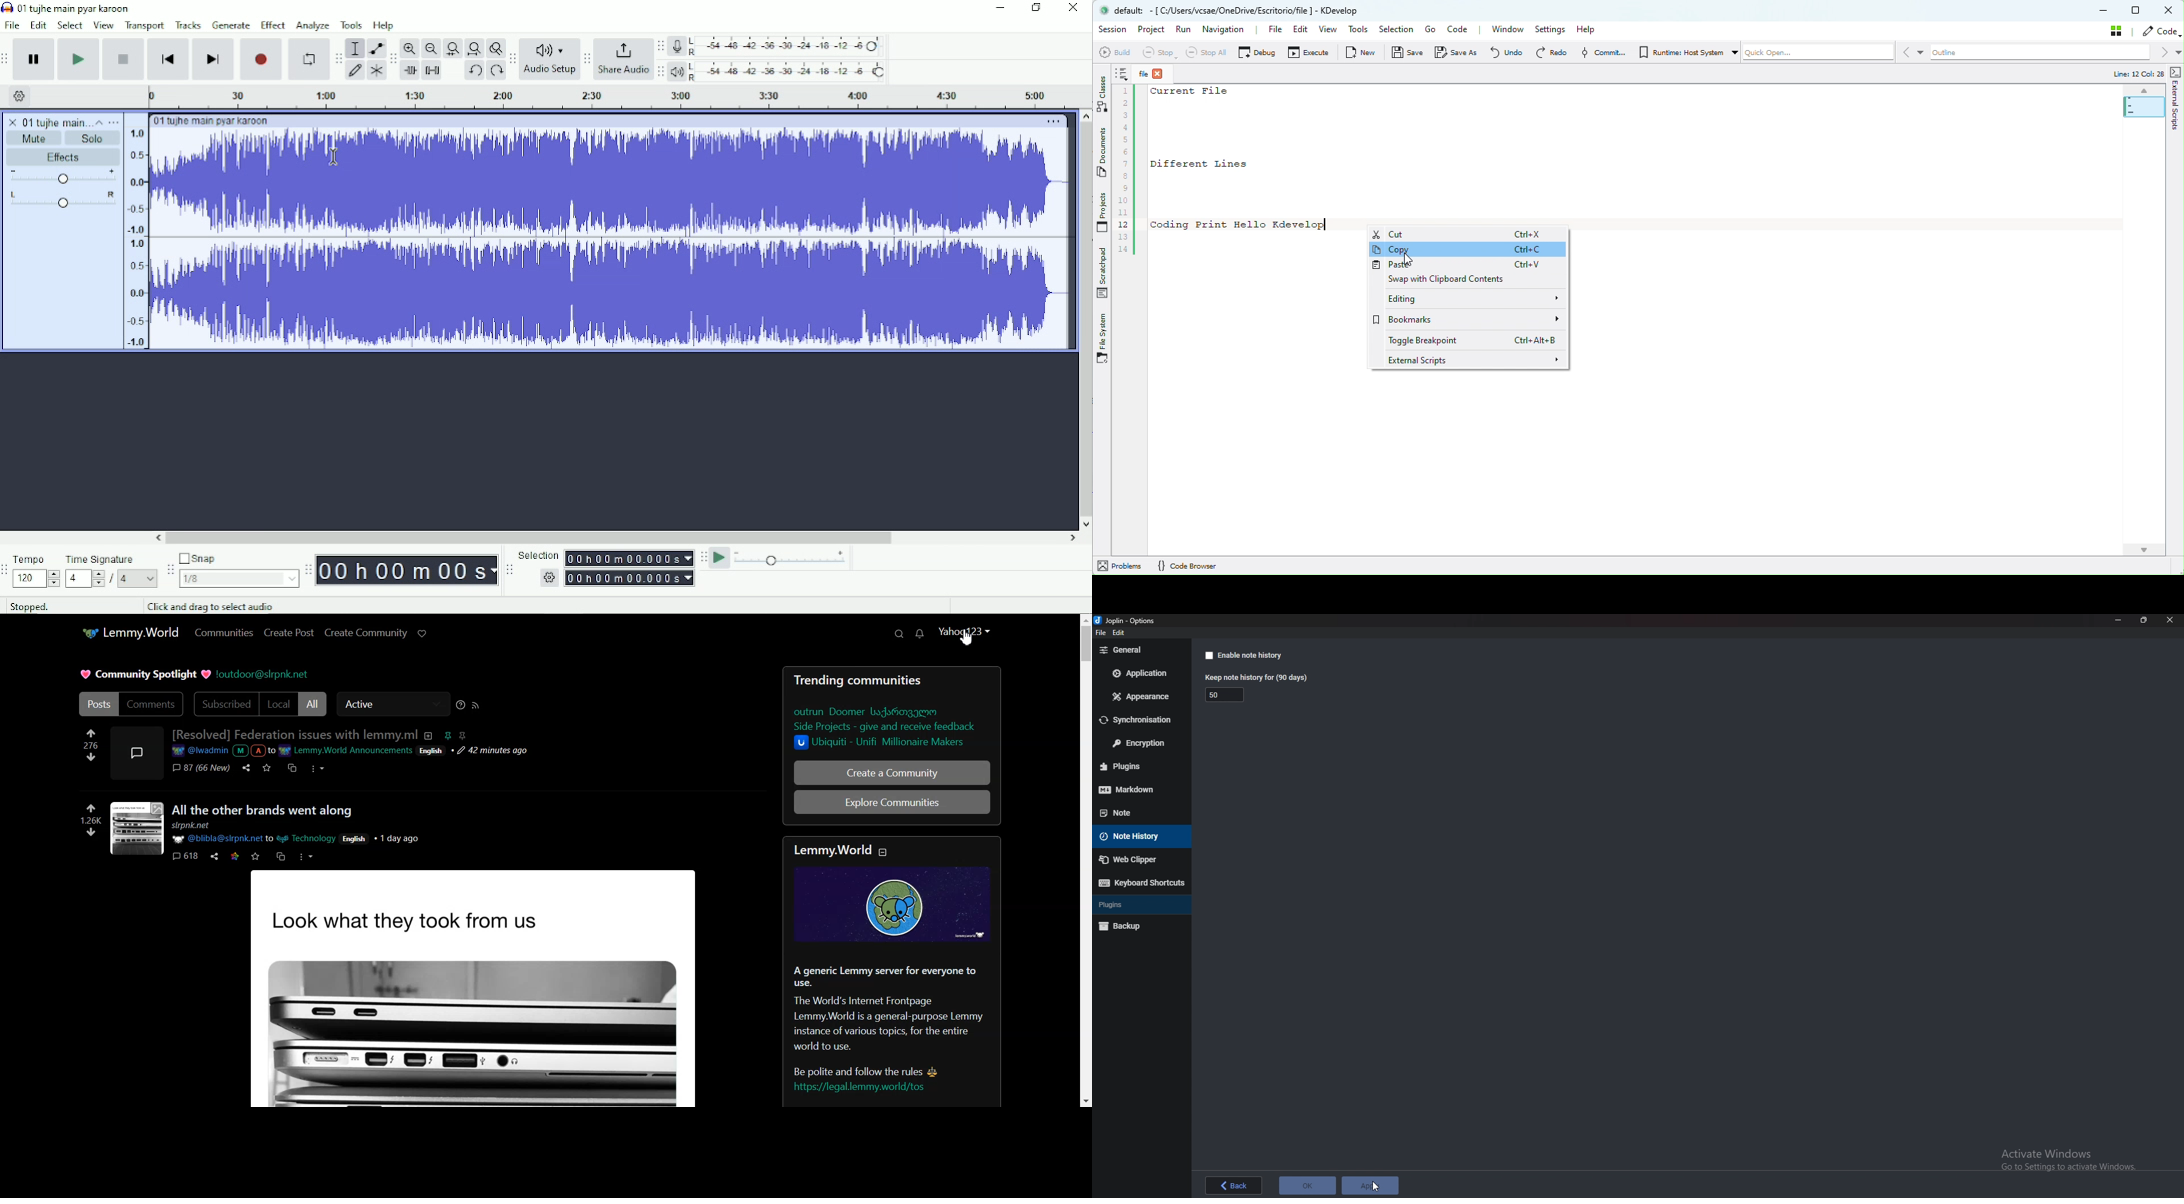  I want to click on image, so click(138, 828).